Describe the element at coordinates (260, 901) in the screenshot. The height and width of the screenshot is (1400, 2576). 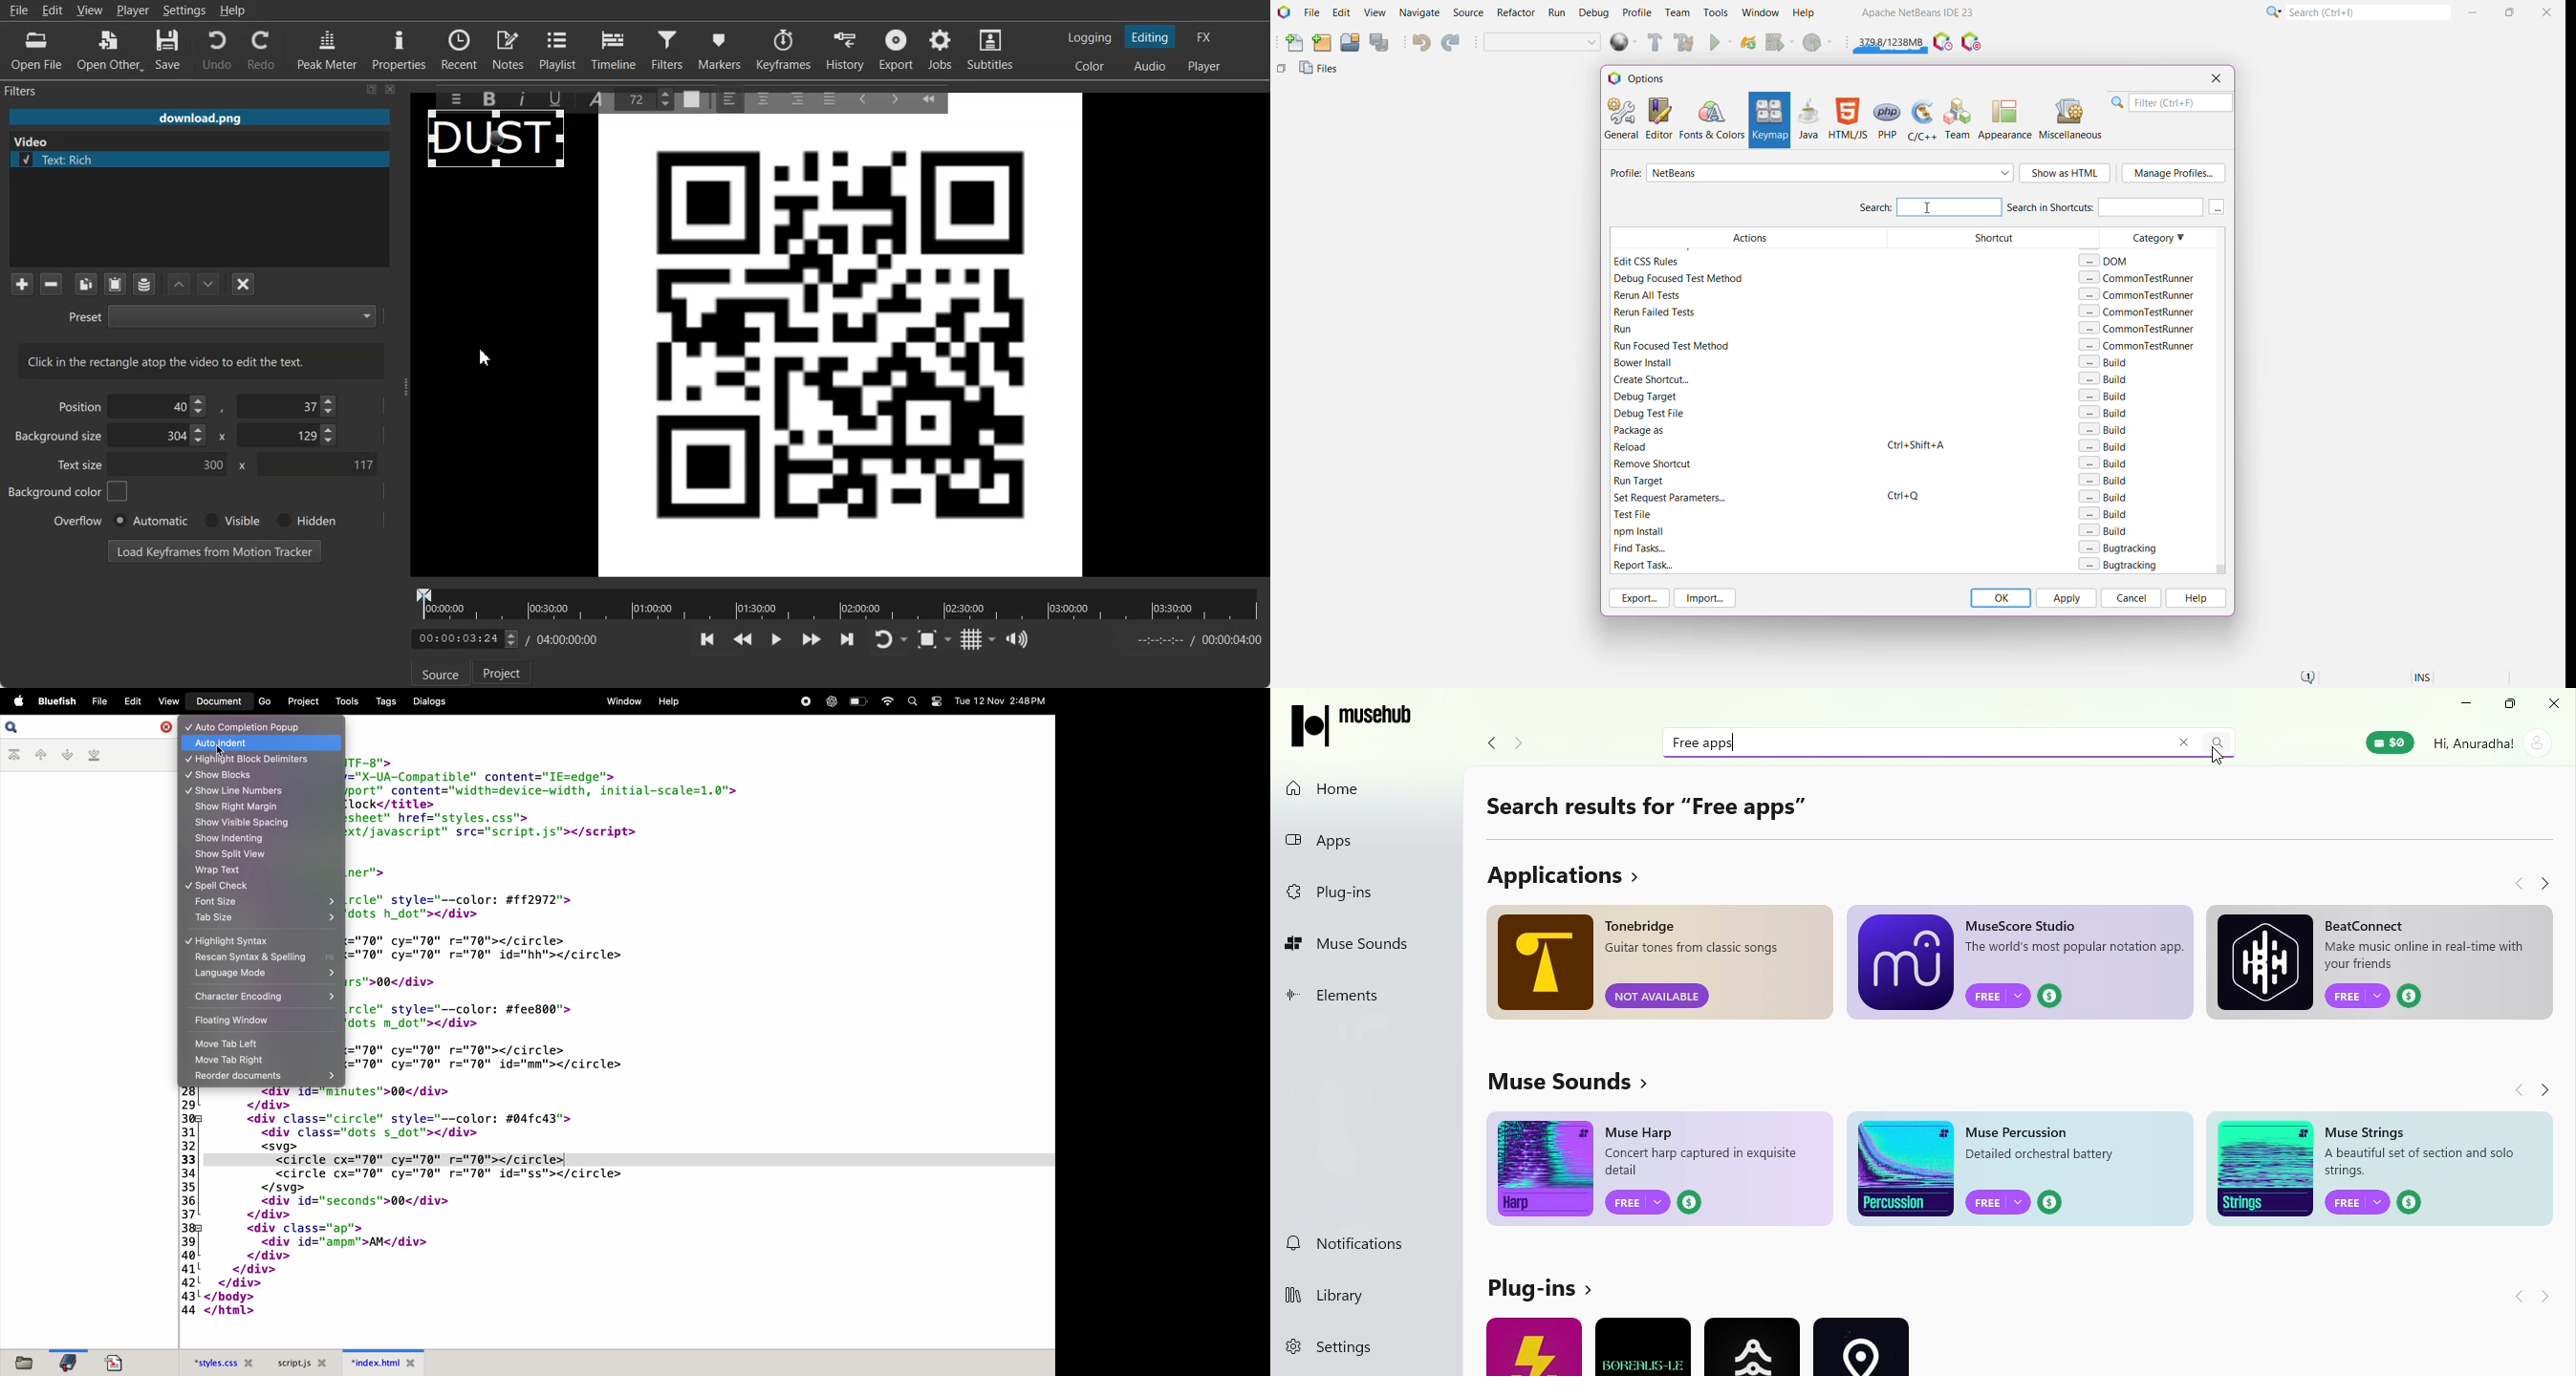
I see `font size` at that location.